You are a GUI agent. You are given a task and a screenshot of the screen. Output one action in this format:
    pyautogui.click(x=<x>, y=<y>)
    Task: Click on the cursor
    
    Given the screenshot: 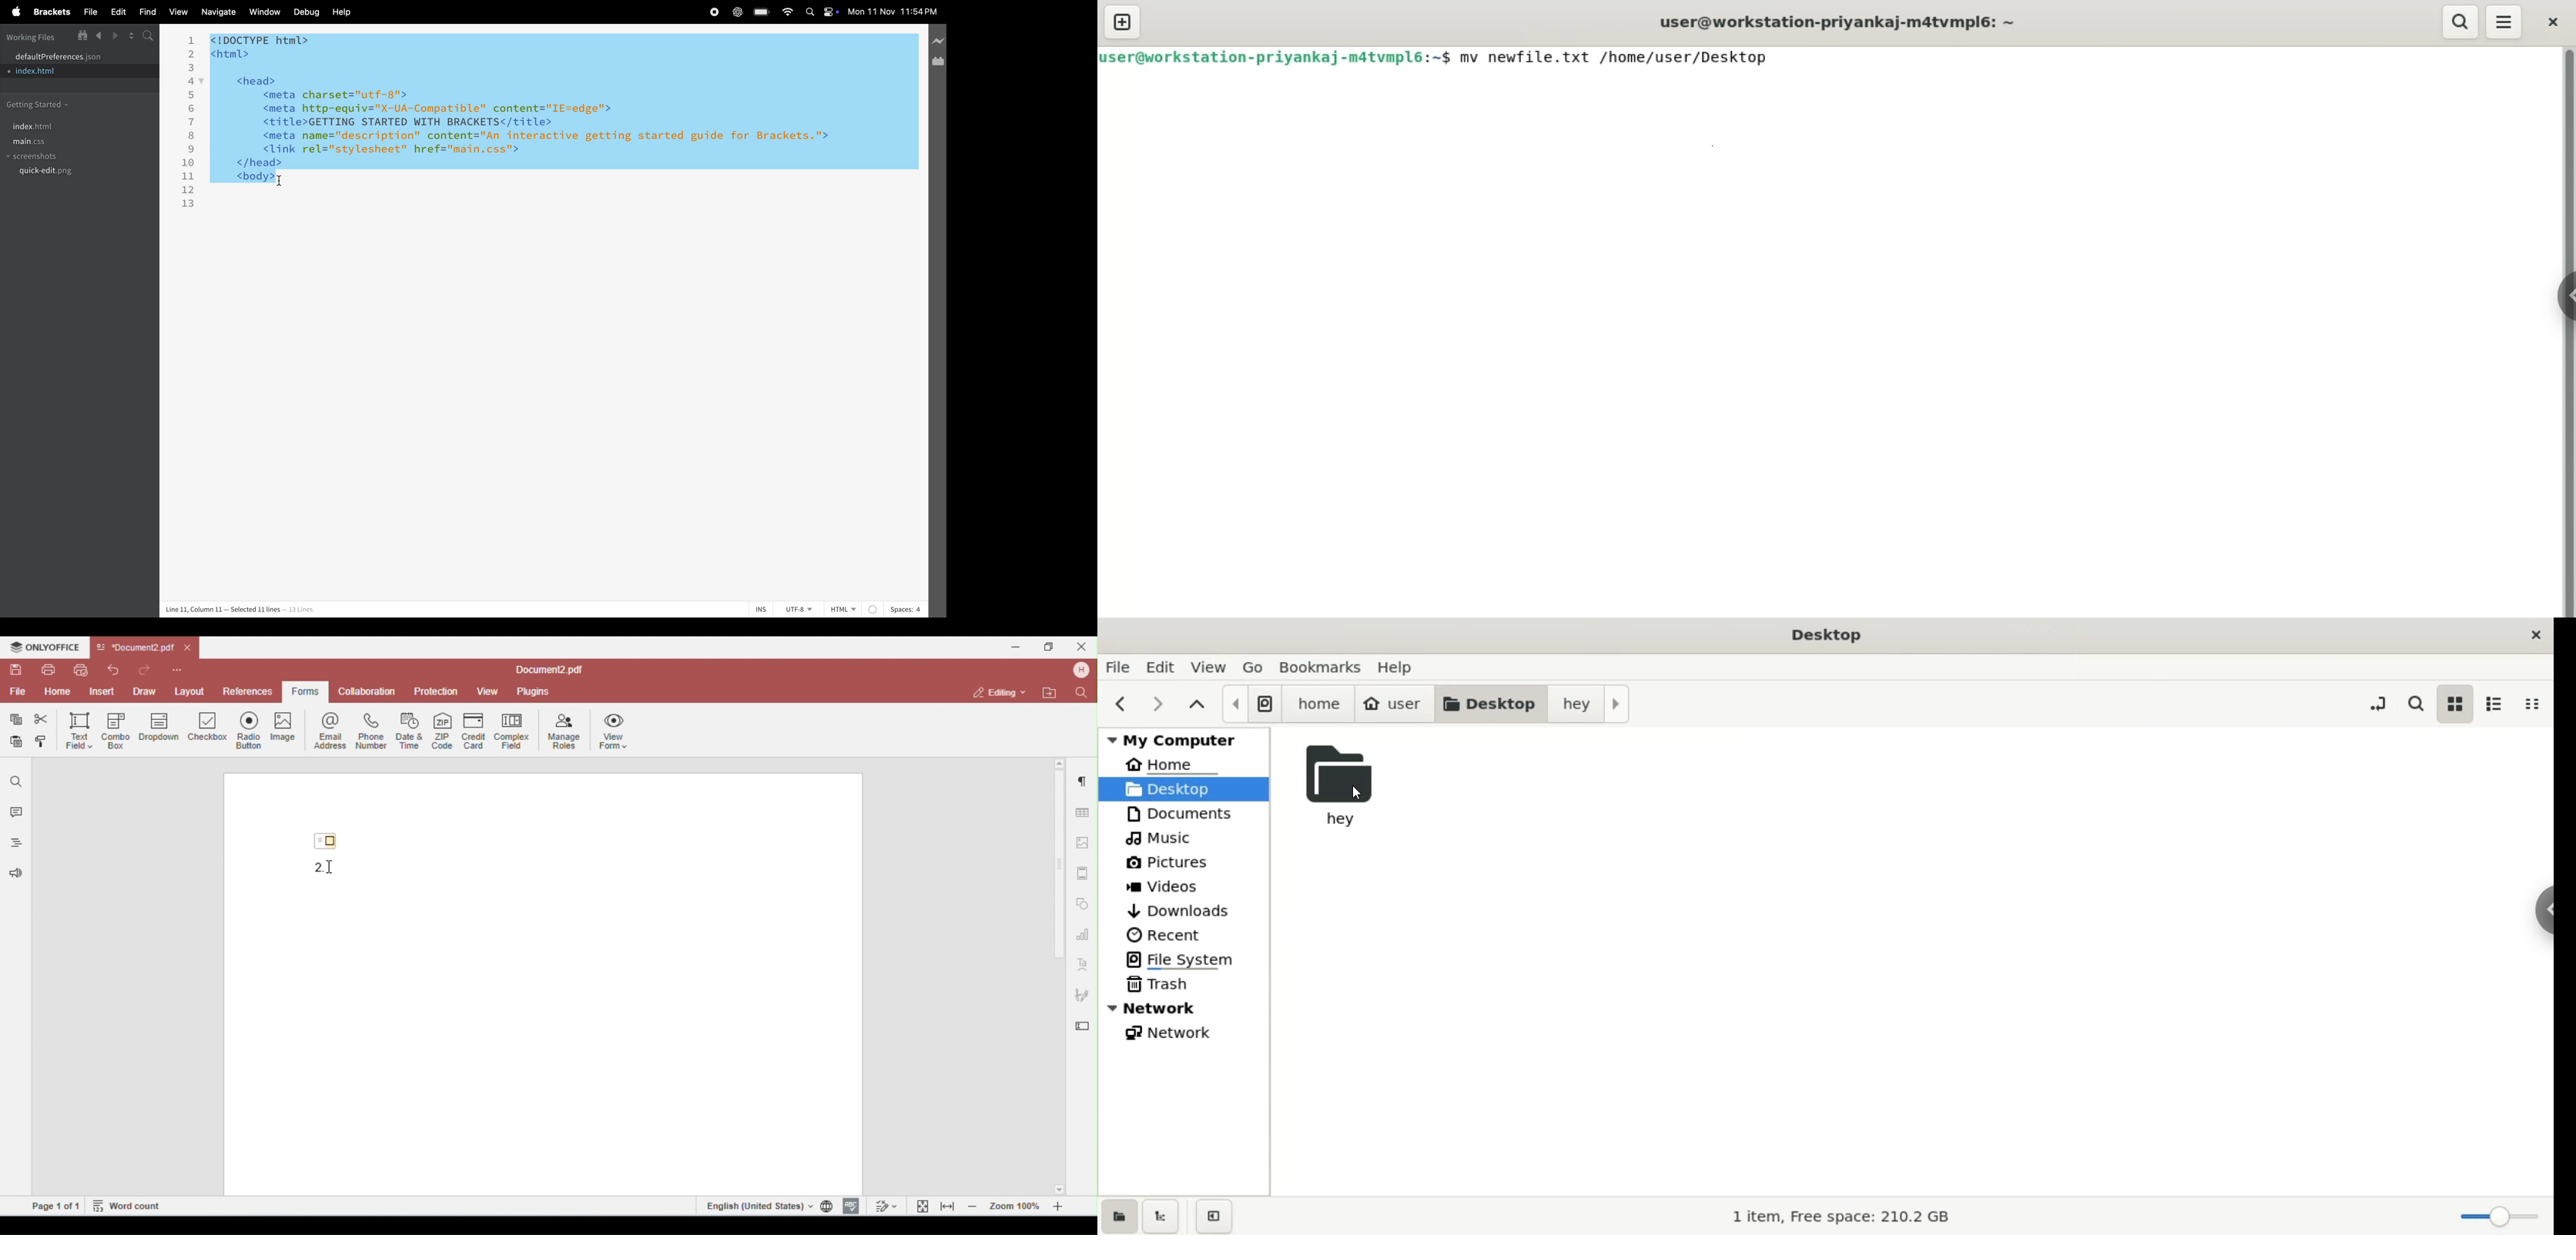 What is the action you would take?
    pyautogui.click(x=281, y=182)
    